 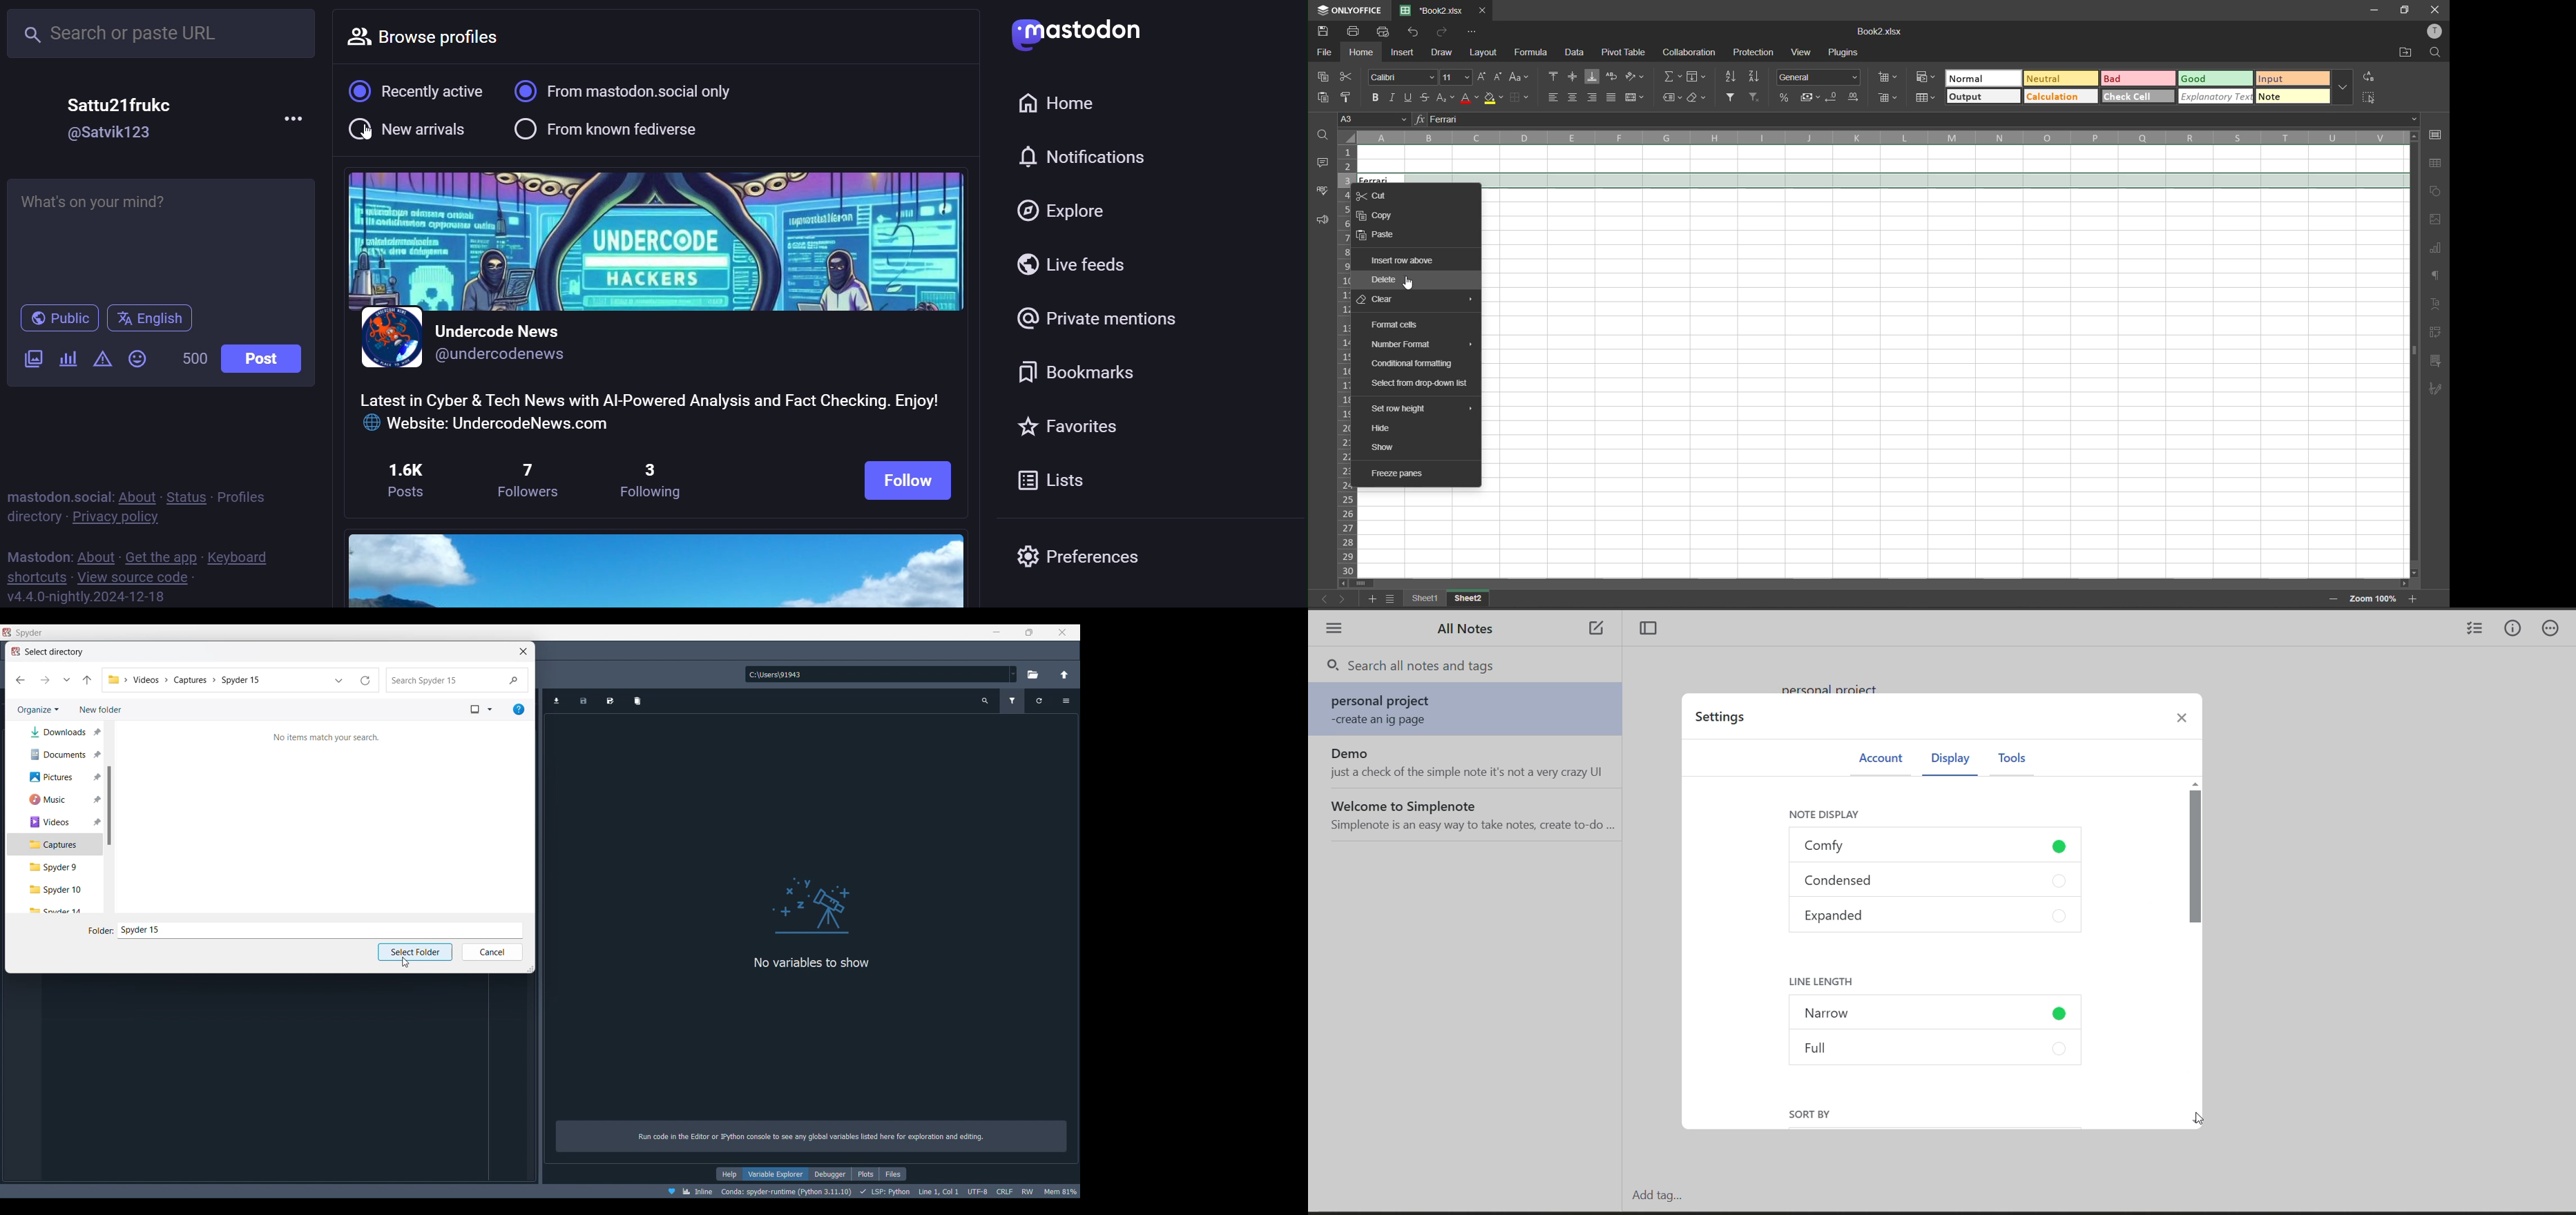 What do you see at coordinates (1938, 1015) in the screenshot?
I see `narrow` at bounding box center [1938, 1015].